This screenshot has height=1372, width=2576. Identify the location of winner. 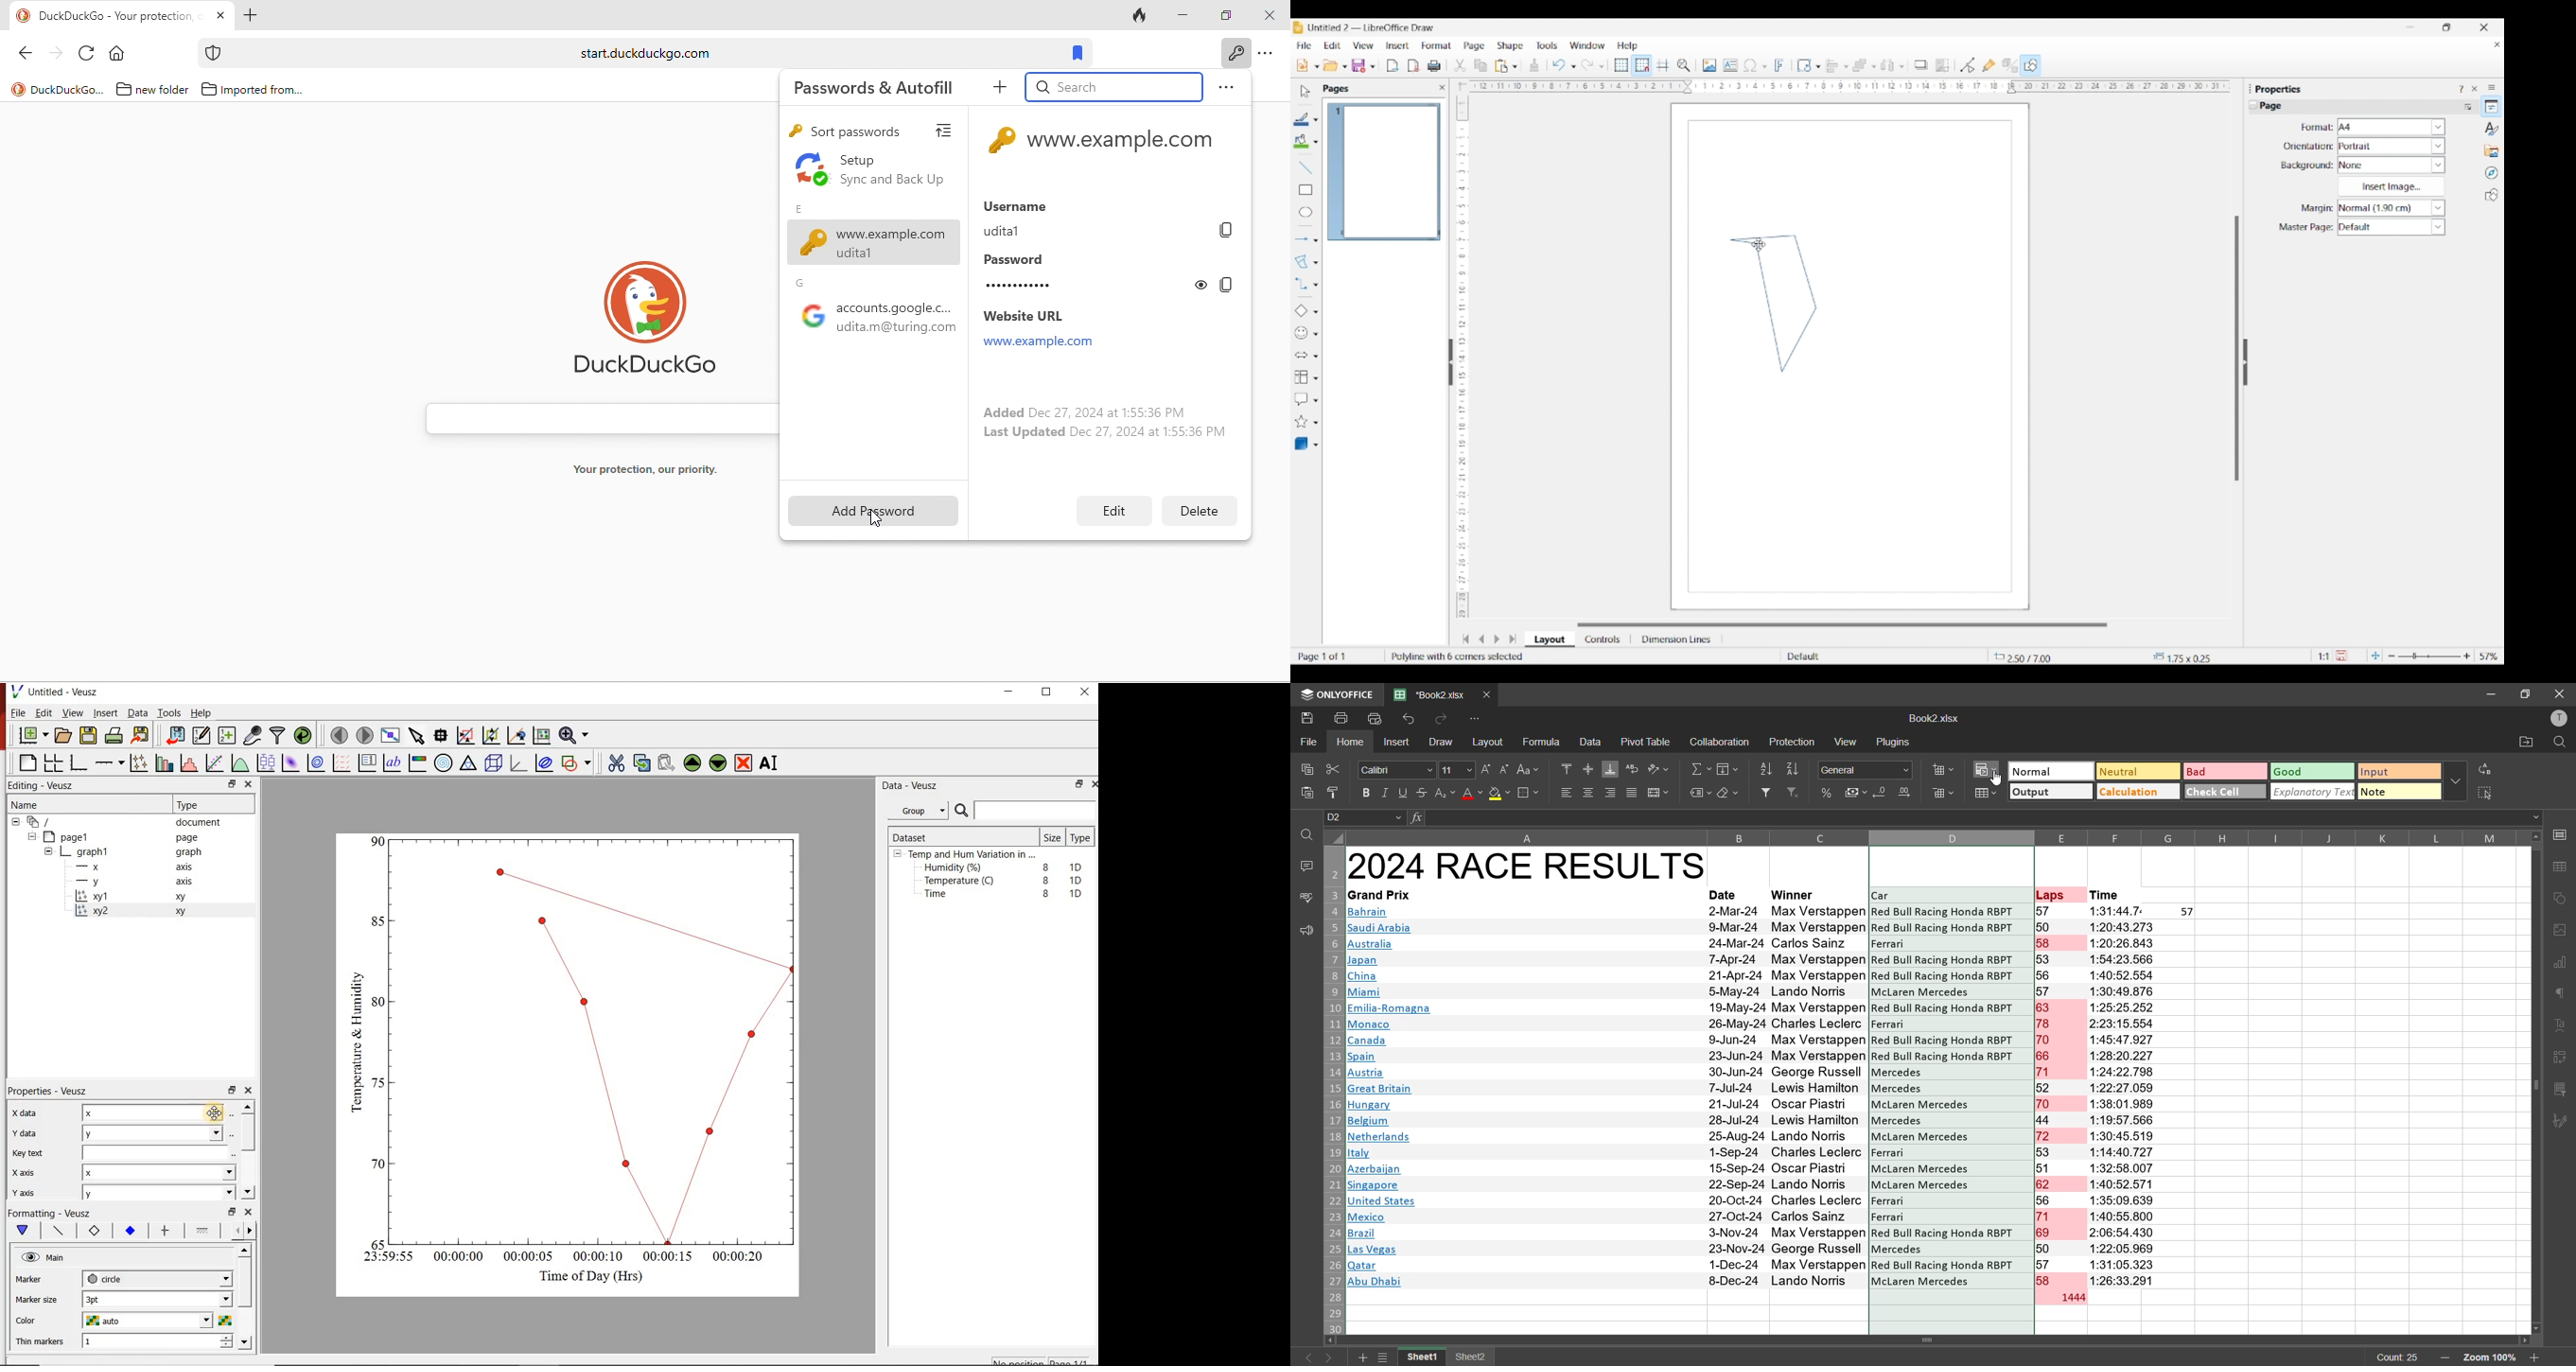
(1795, 894).